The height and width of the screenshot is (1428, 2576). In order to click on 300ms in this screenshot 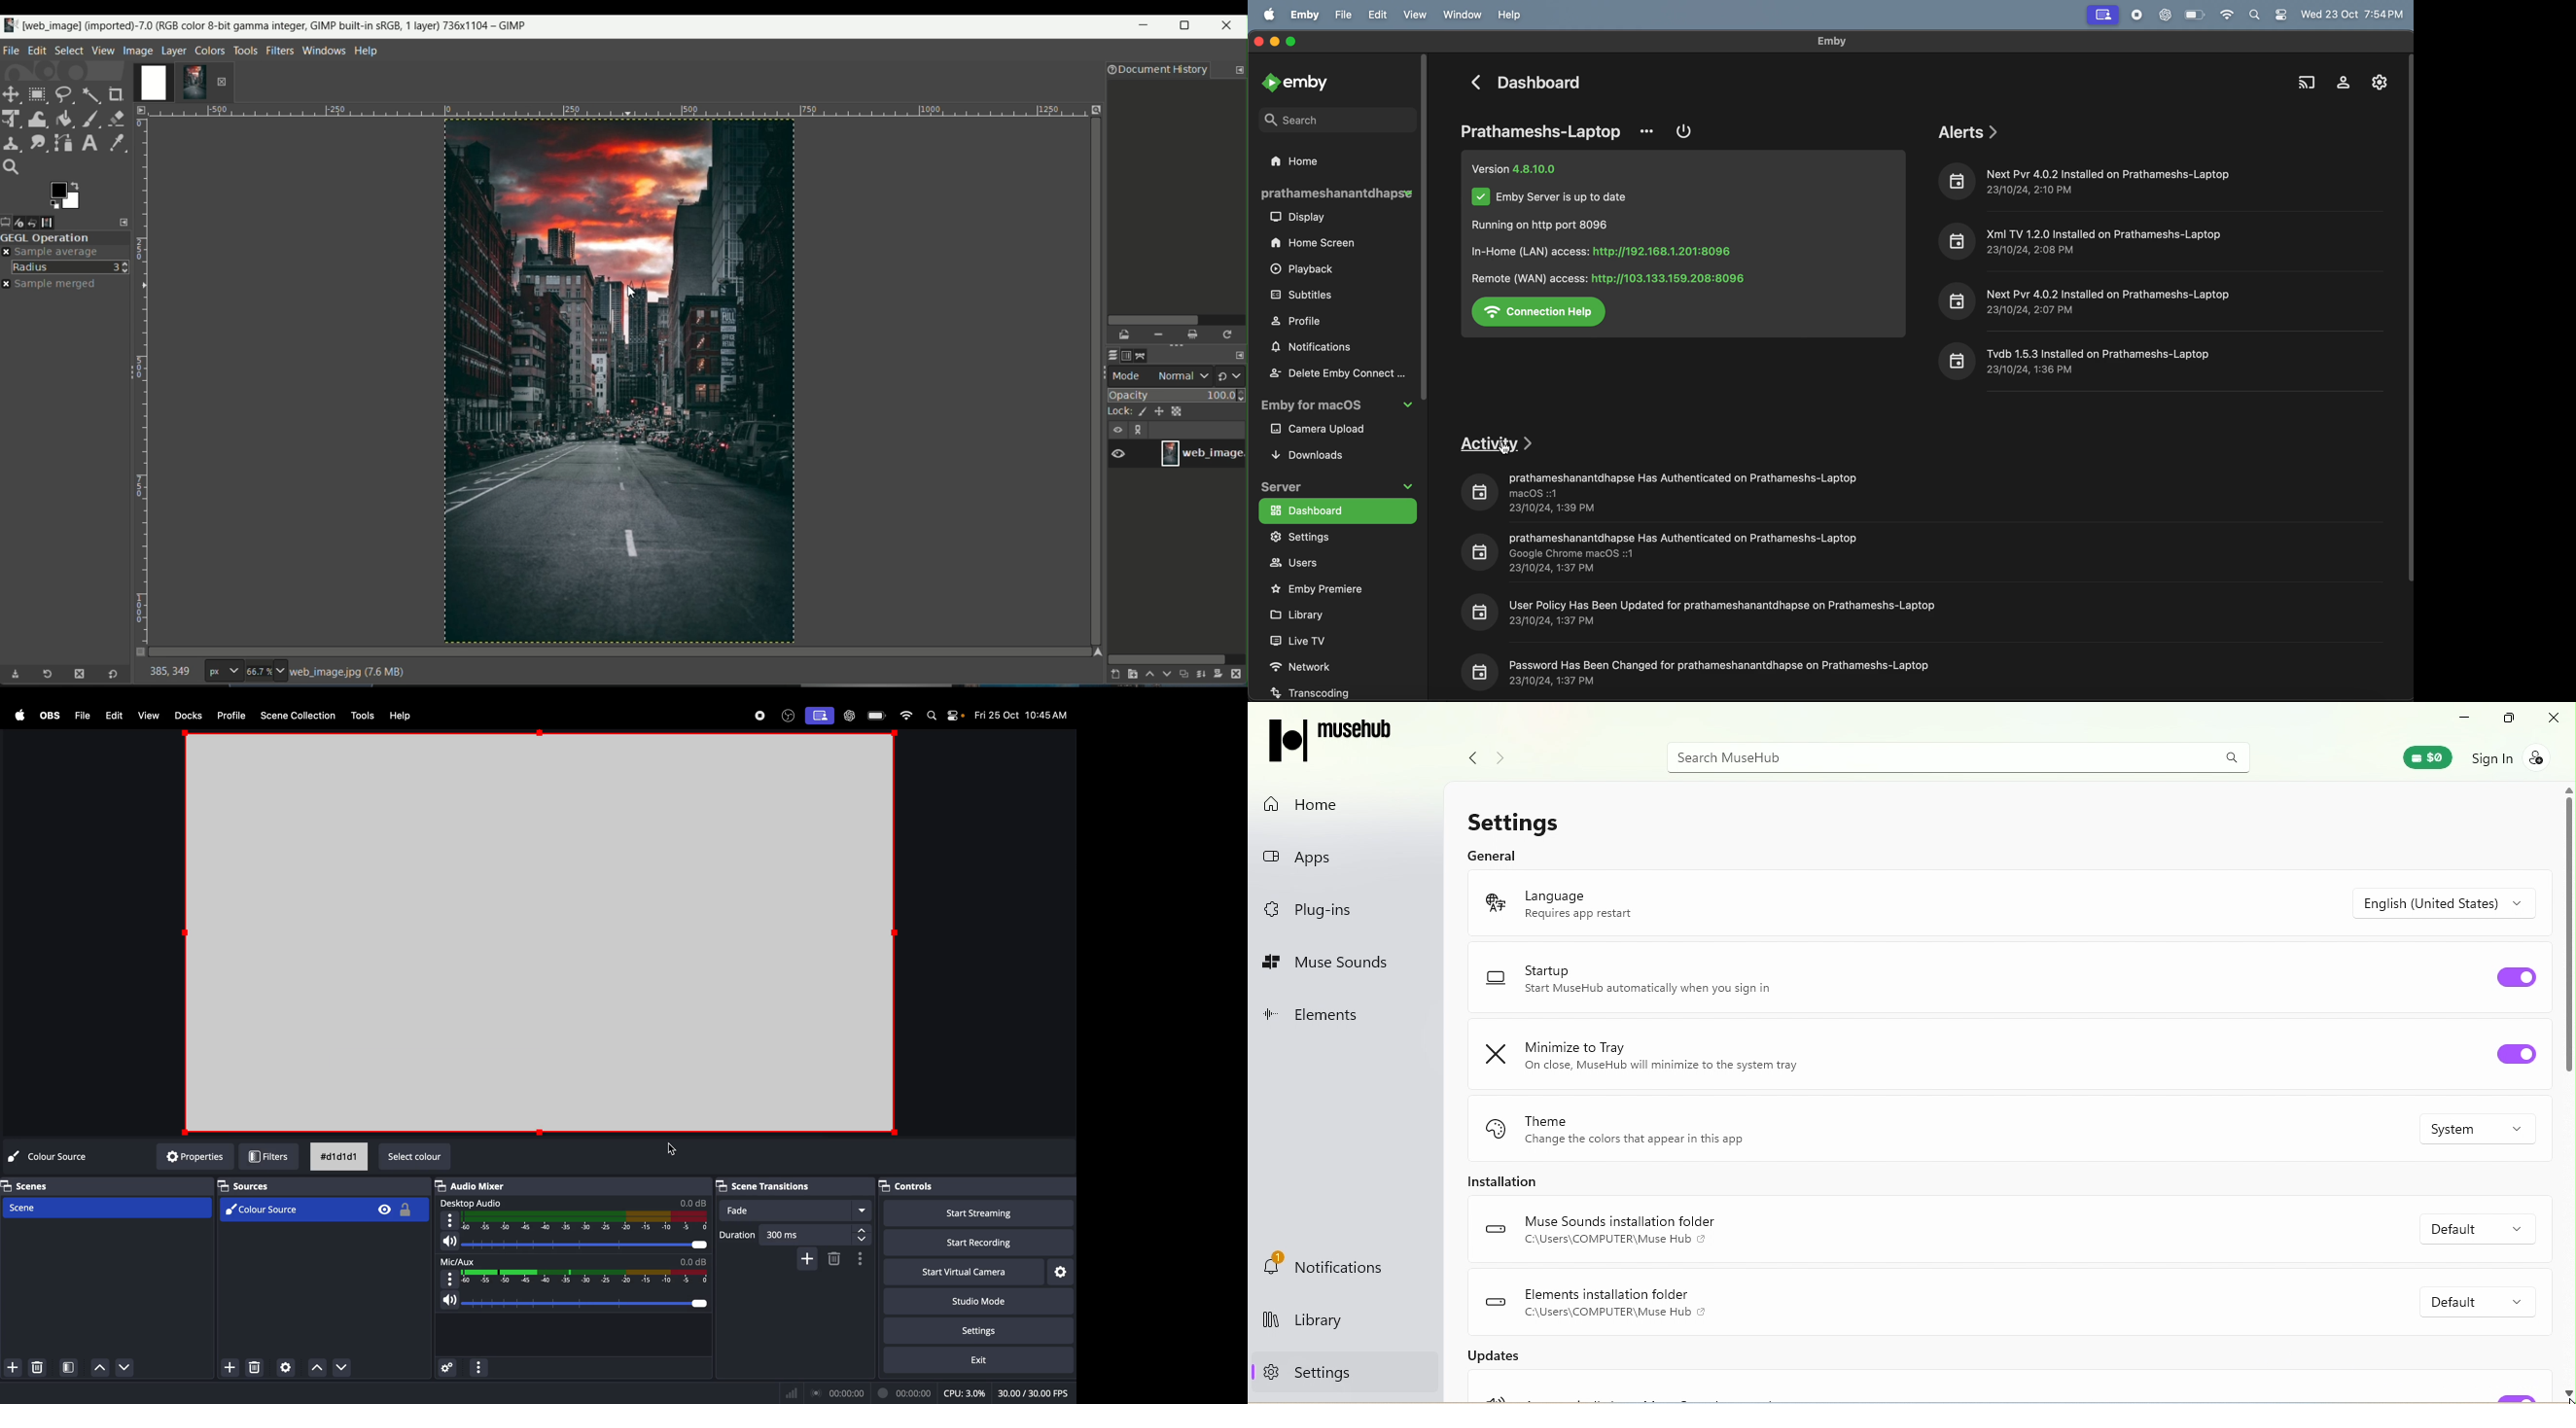, I will do `click(818, 1234)`.